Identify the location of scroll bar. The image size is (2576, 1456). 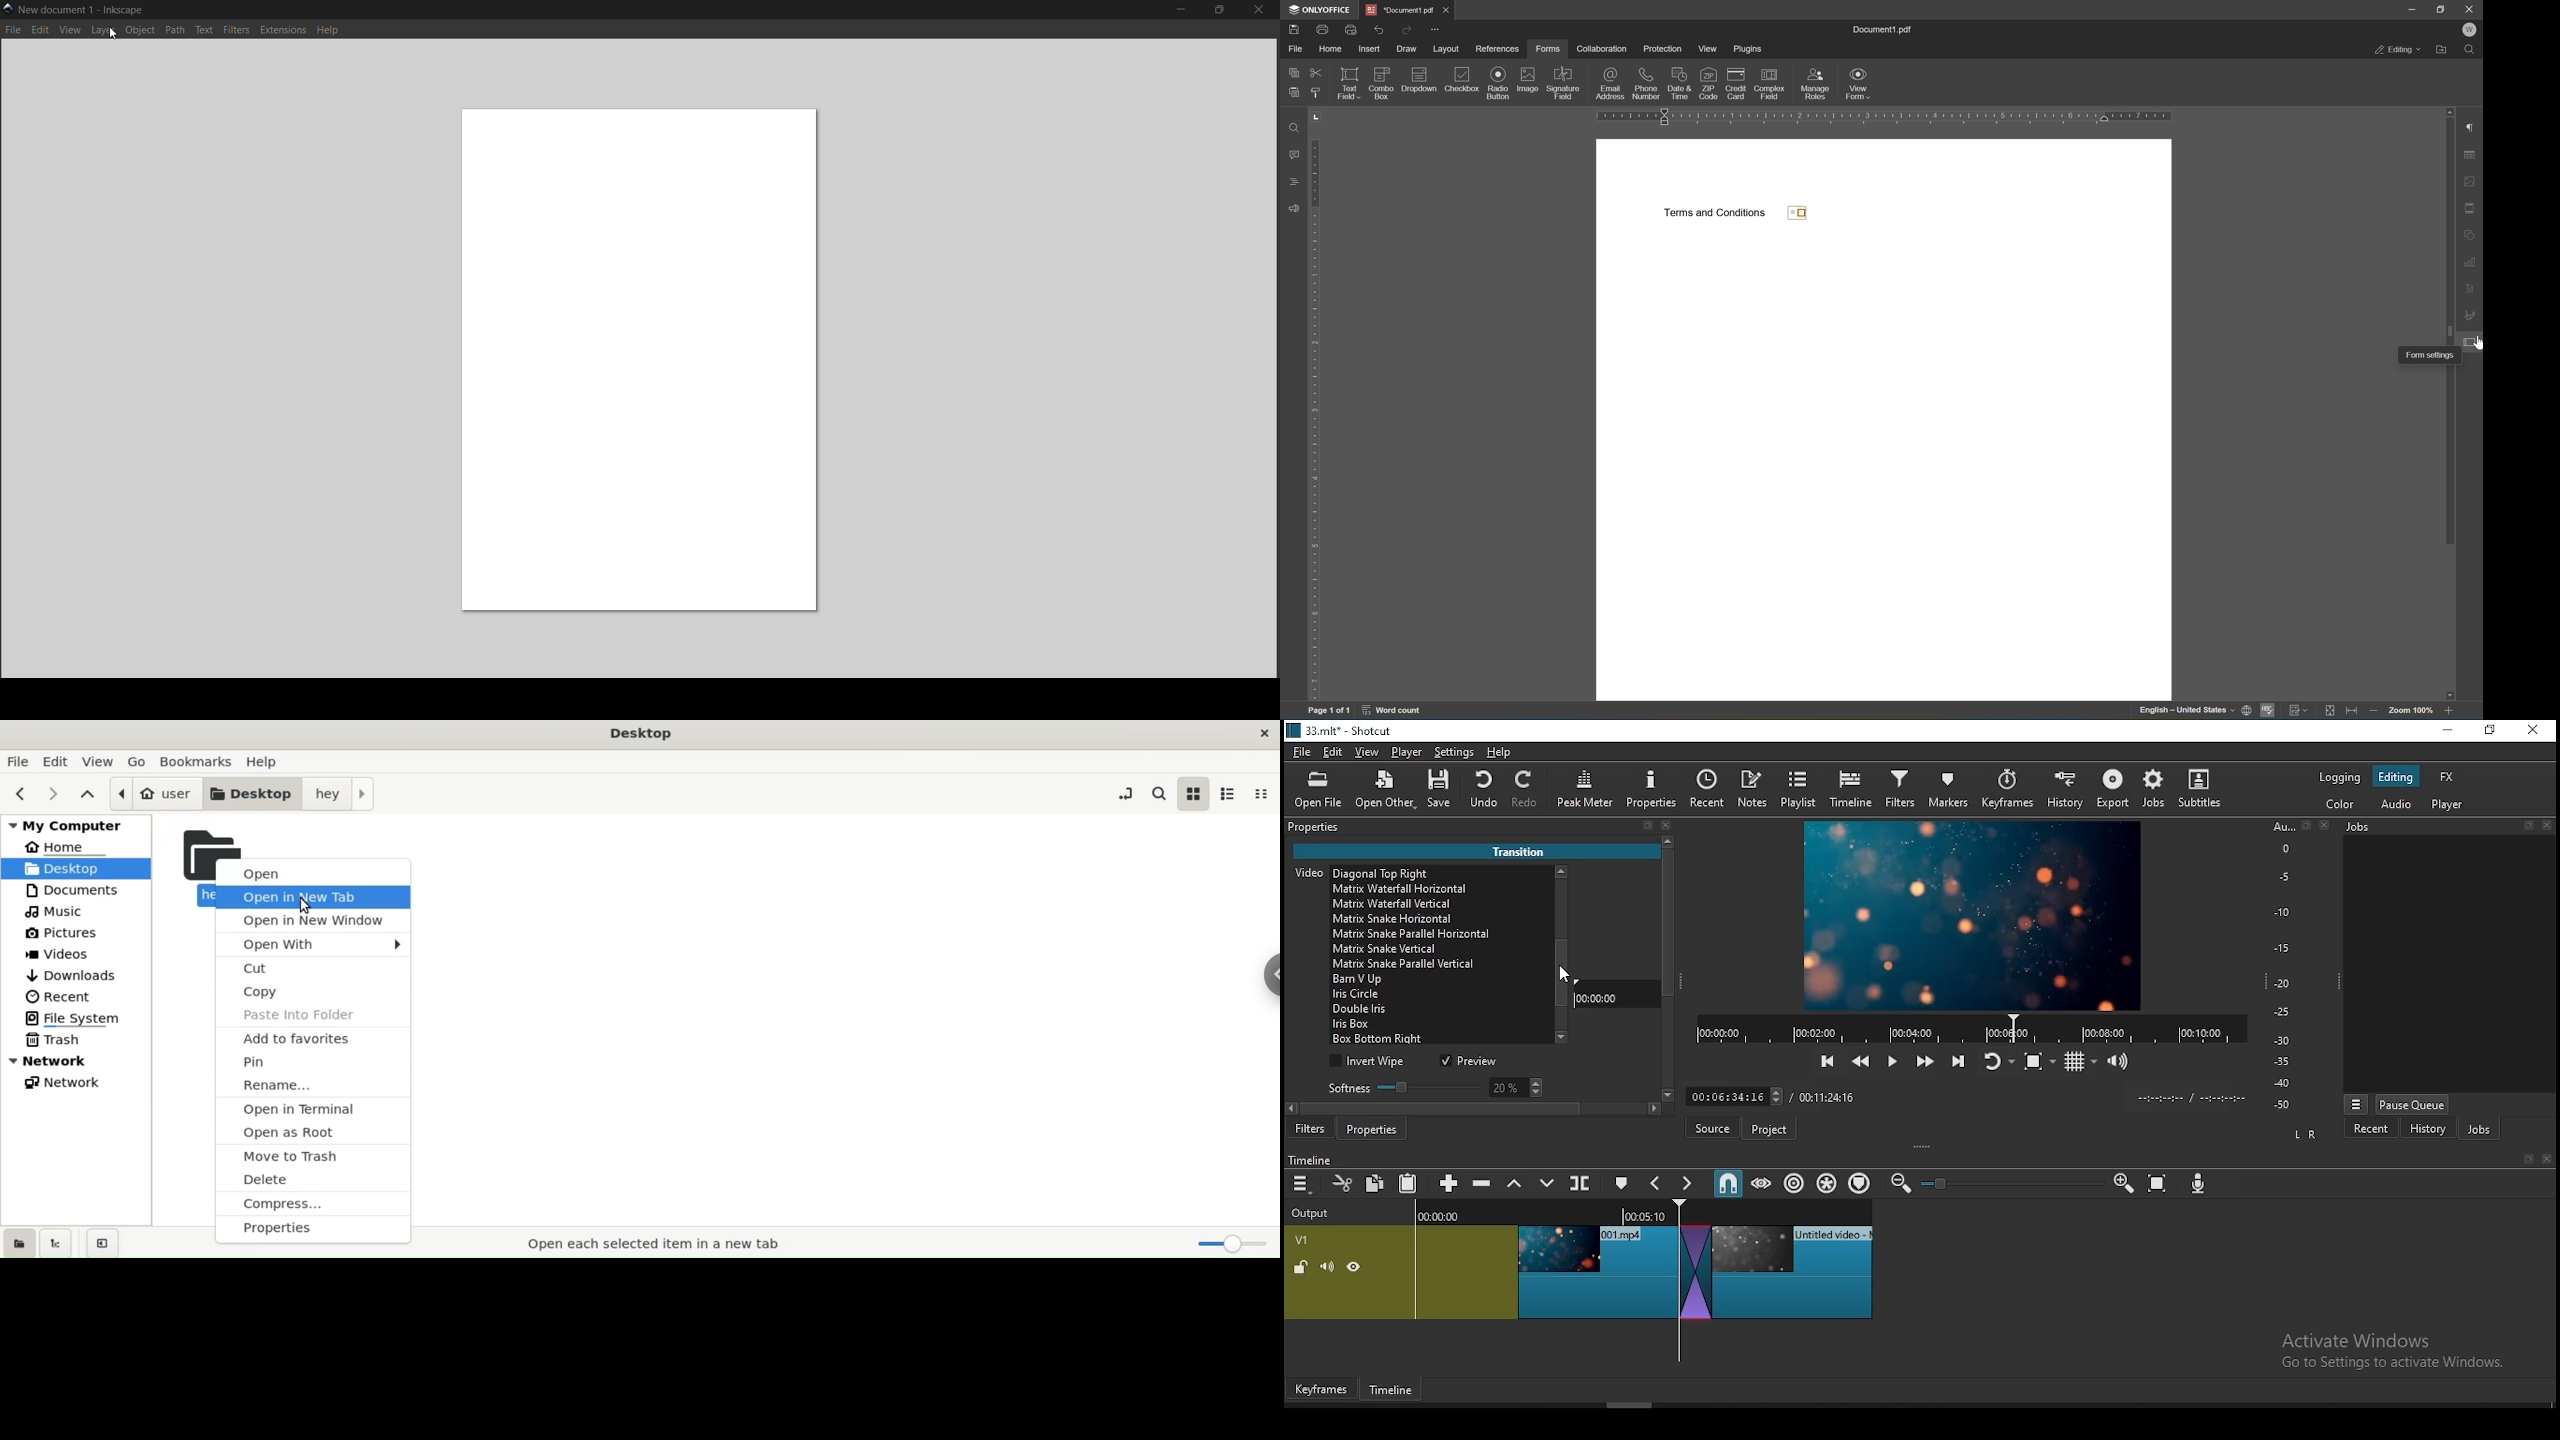
(1668, 975).